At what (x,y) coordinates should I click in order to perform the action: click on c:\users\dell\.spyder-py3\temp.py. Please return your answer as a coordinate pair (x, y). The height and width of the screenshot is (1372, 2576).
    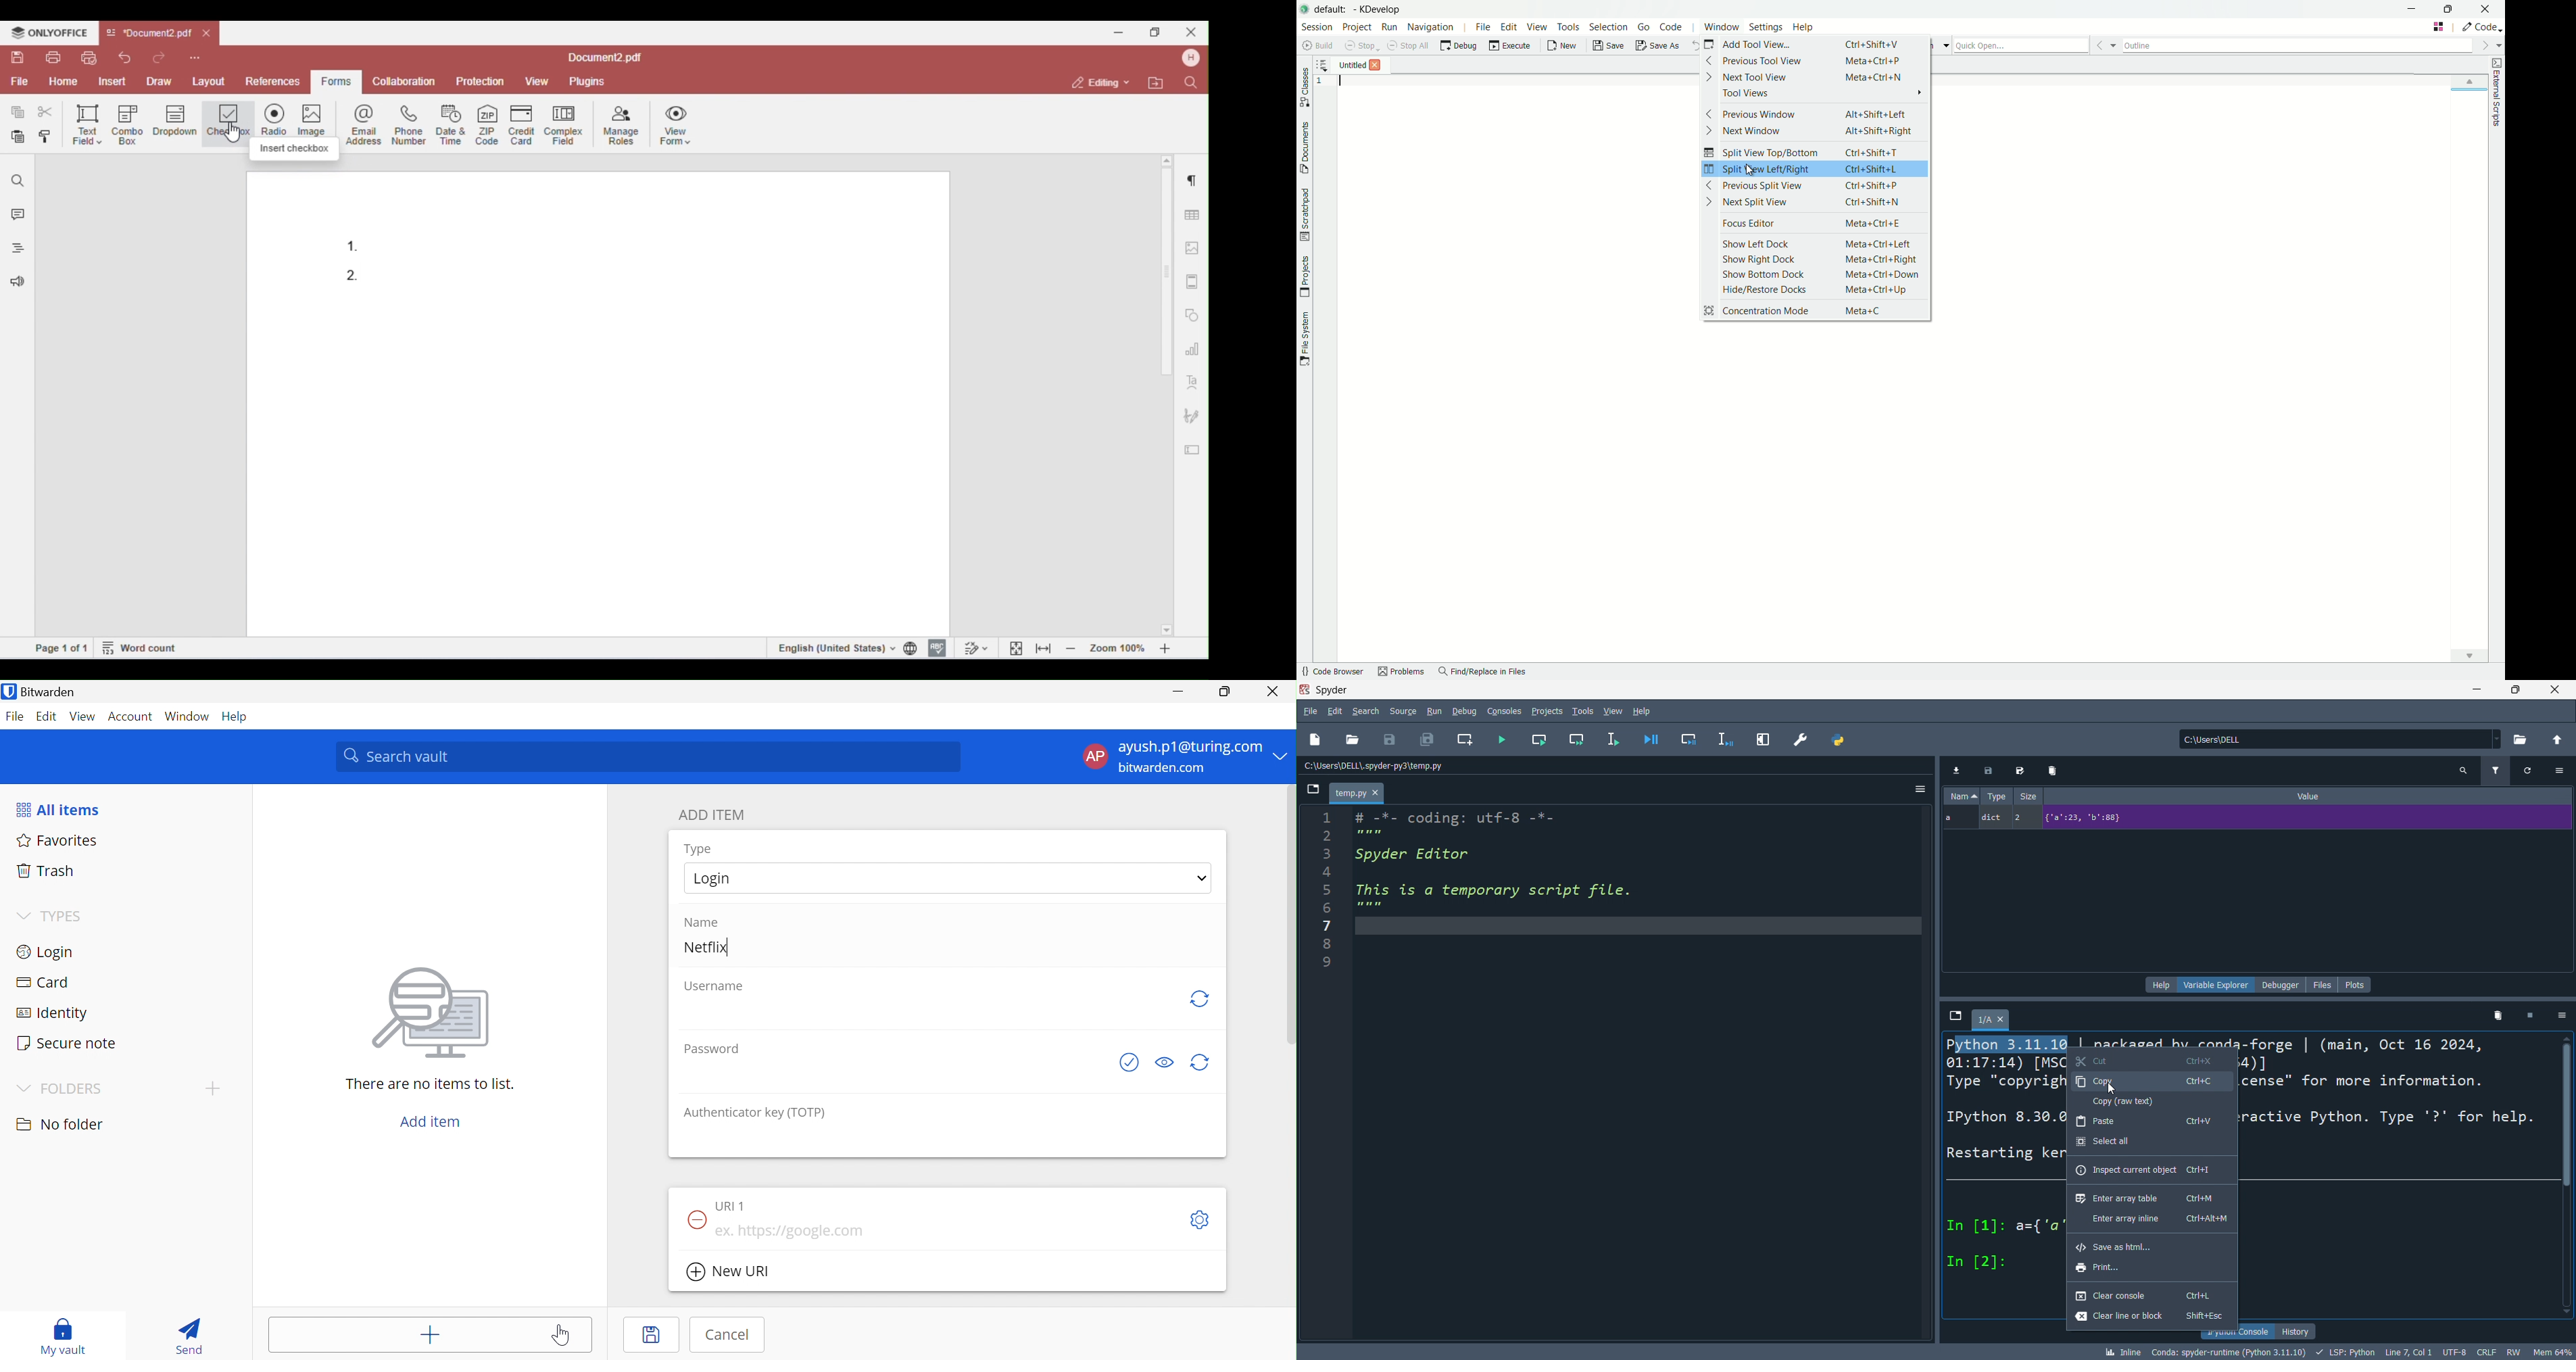
    Looking at the image, I should click on (1380, 765).